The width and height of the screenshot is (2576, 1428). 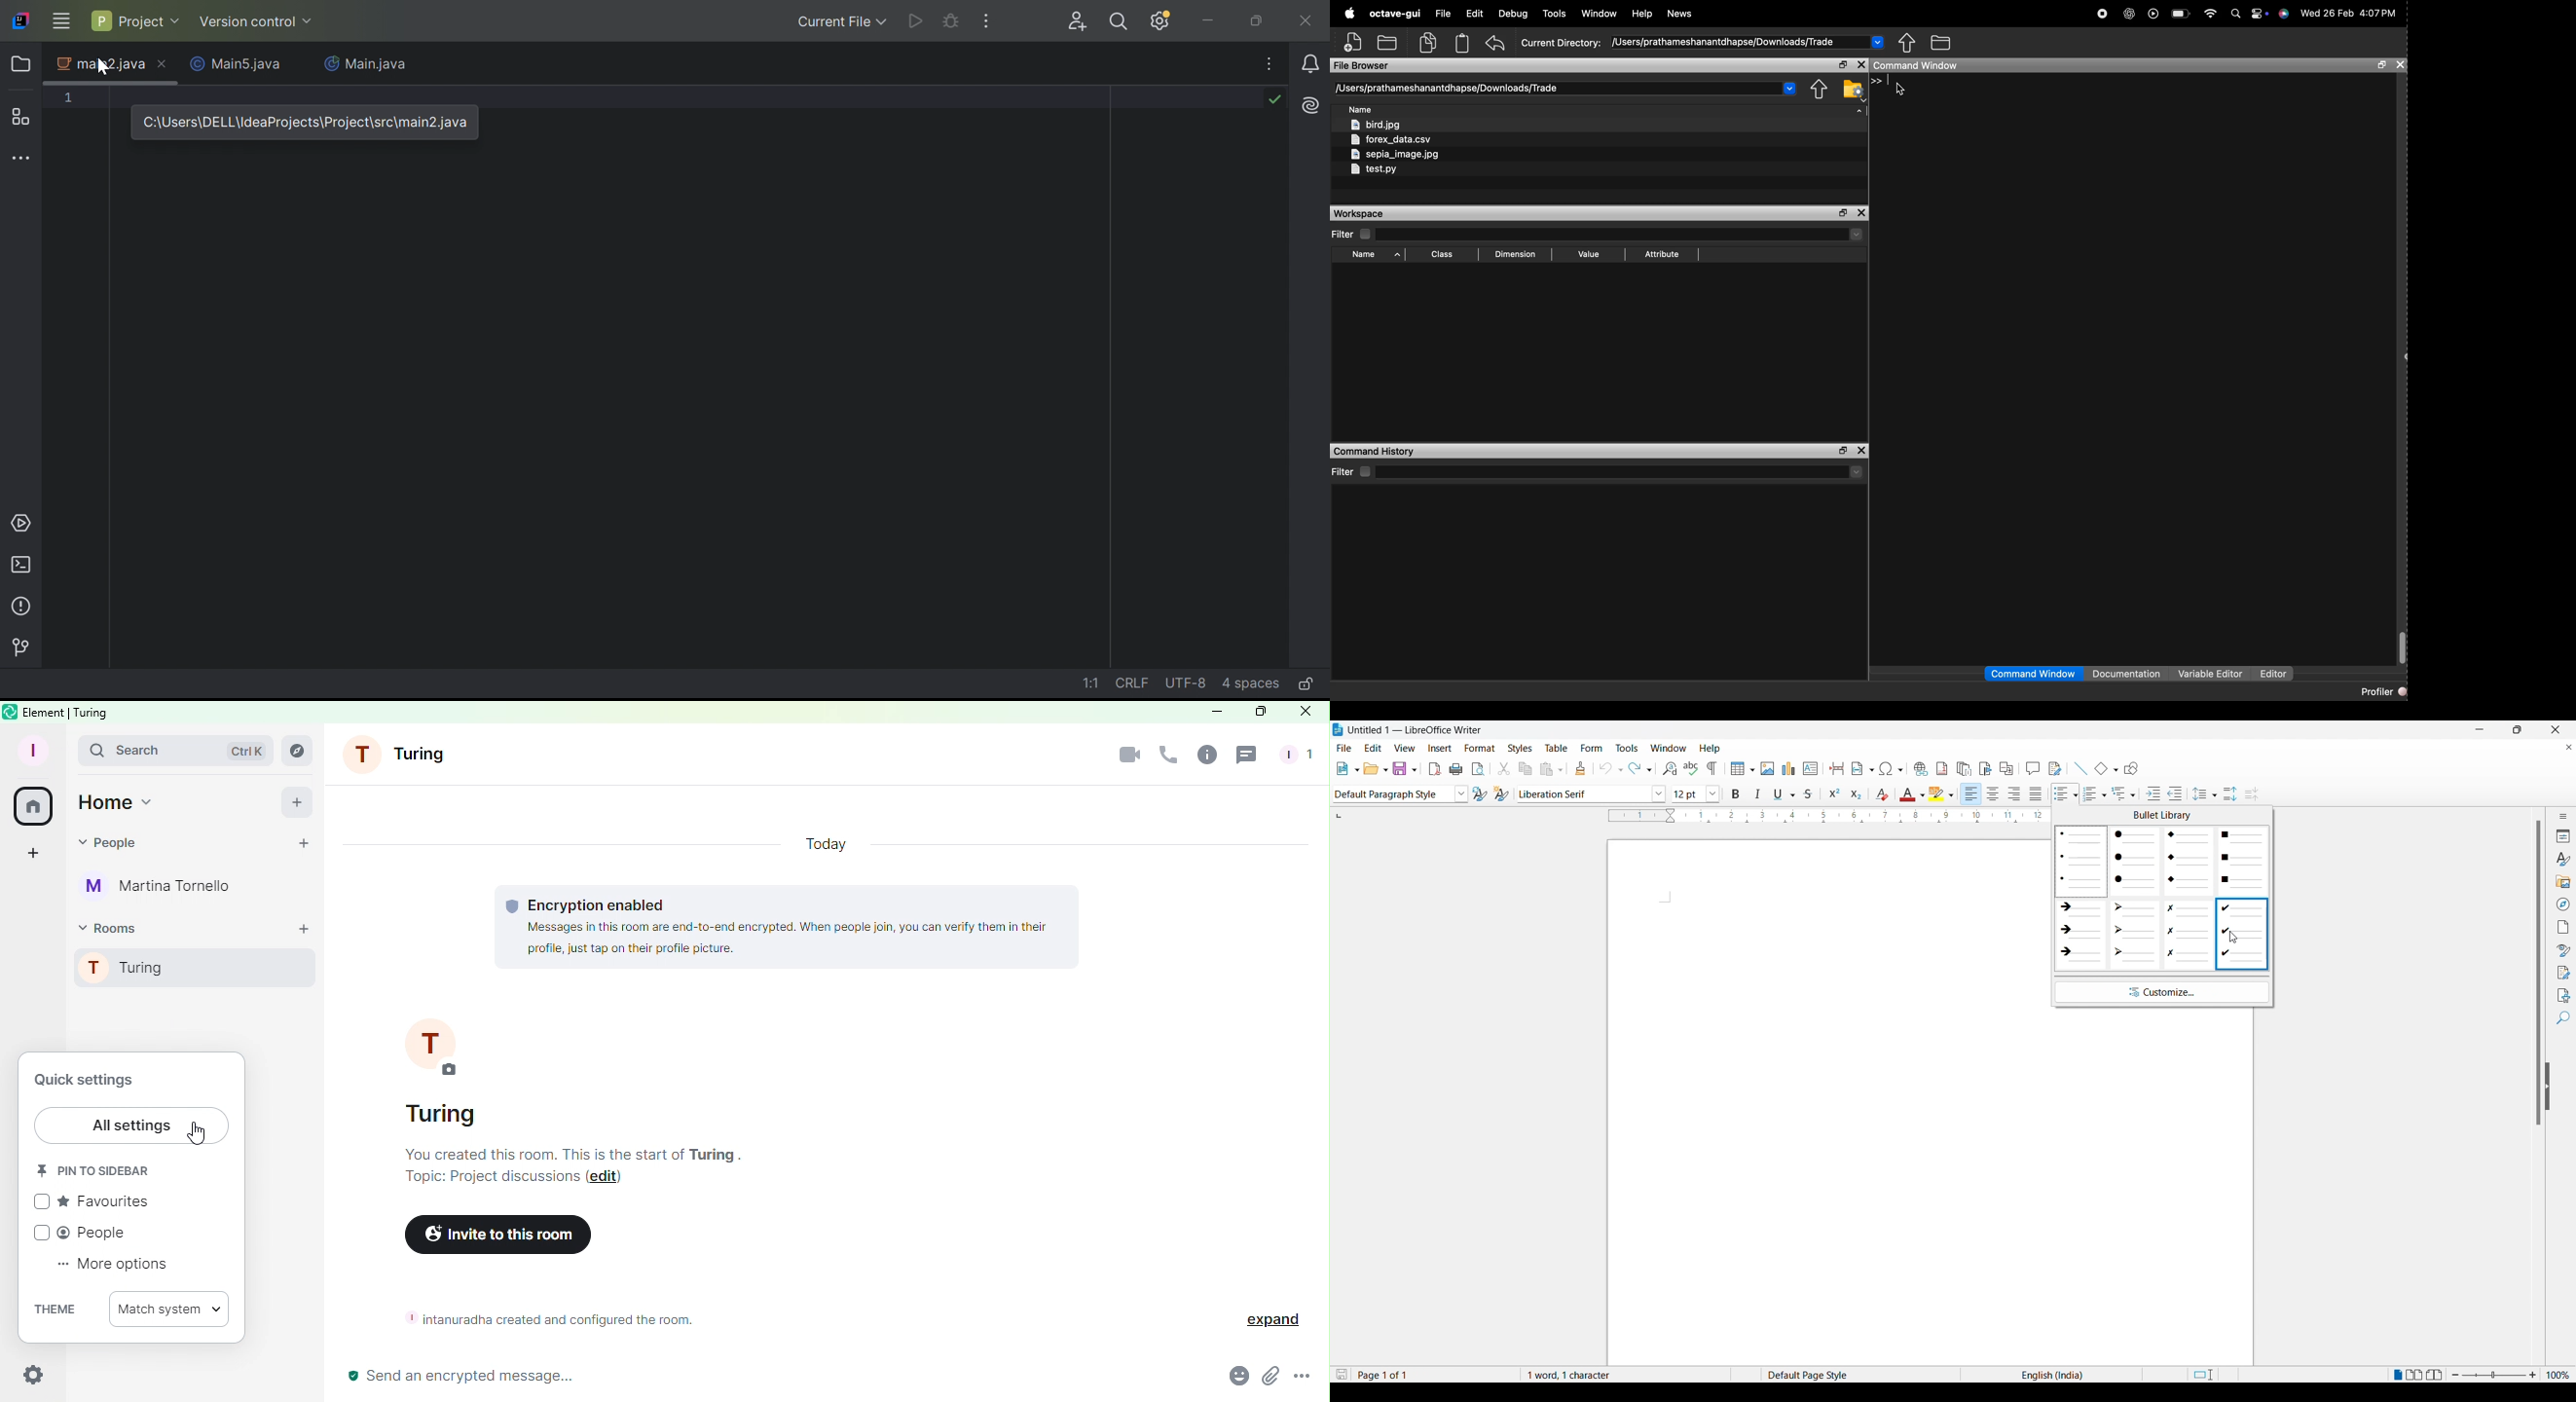 What do you see at coordinates (2514, 729) in the screenshot?
I see `maximise` at bounding box center [2514, 729].